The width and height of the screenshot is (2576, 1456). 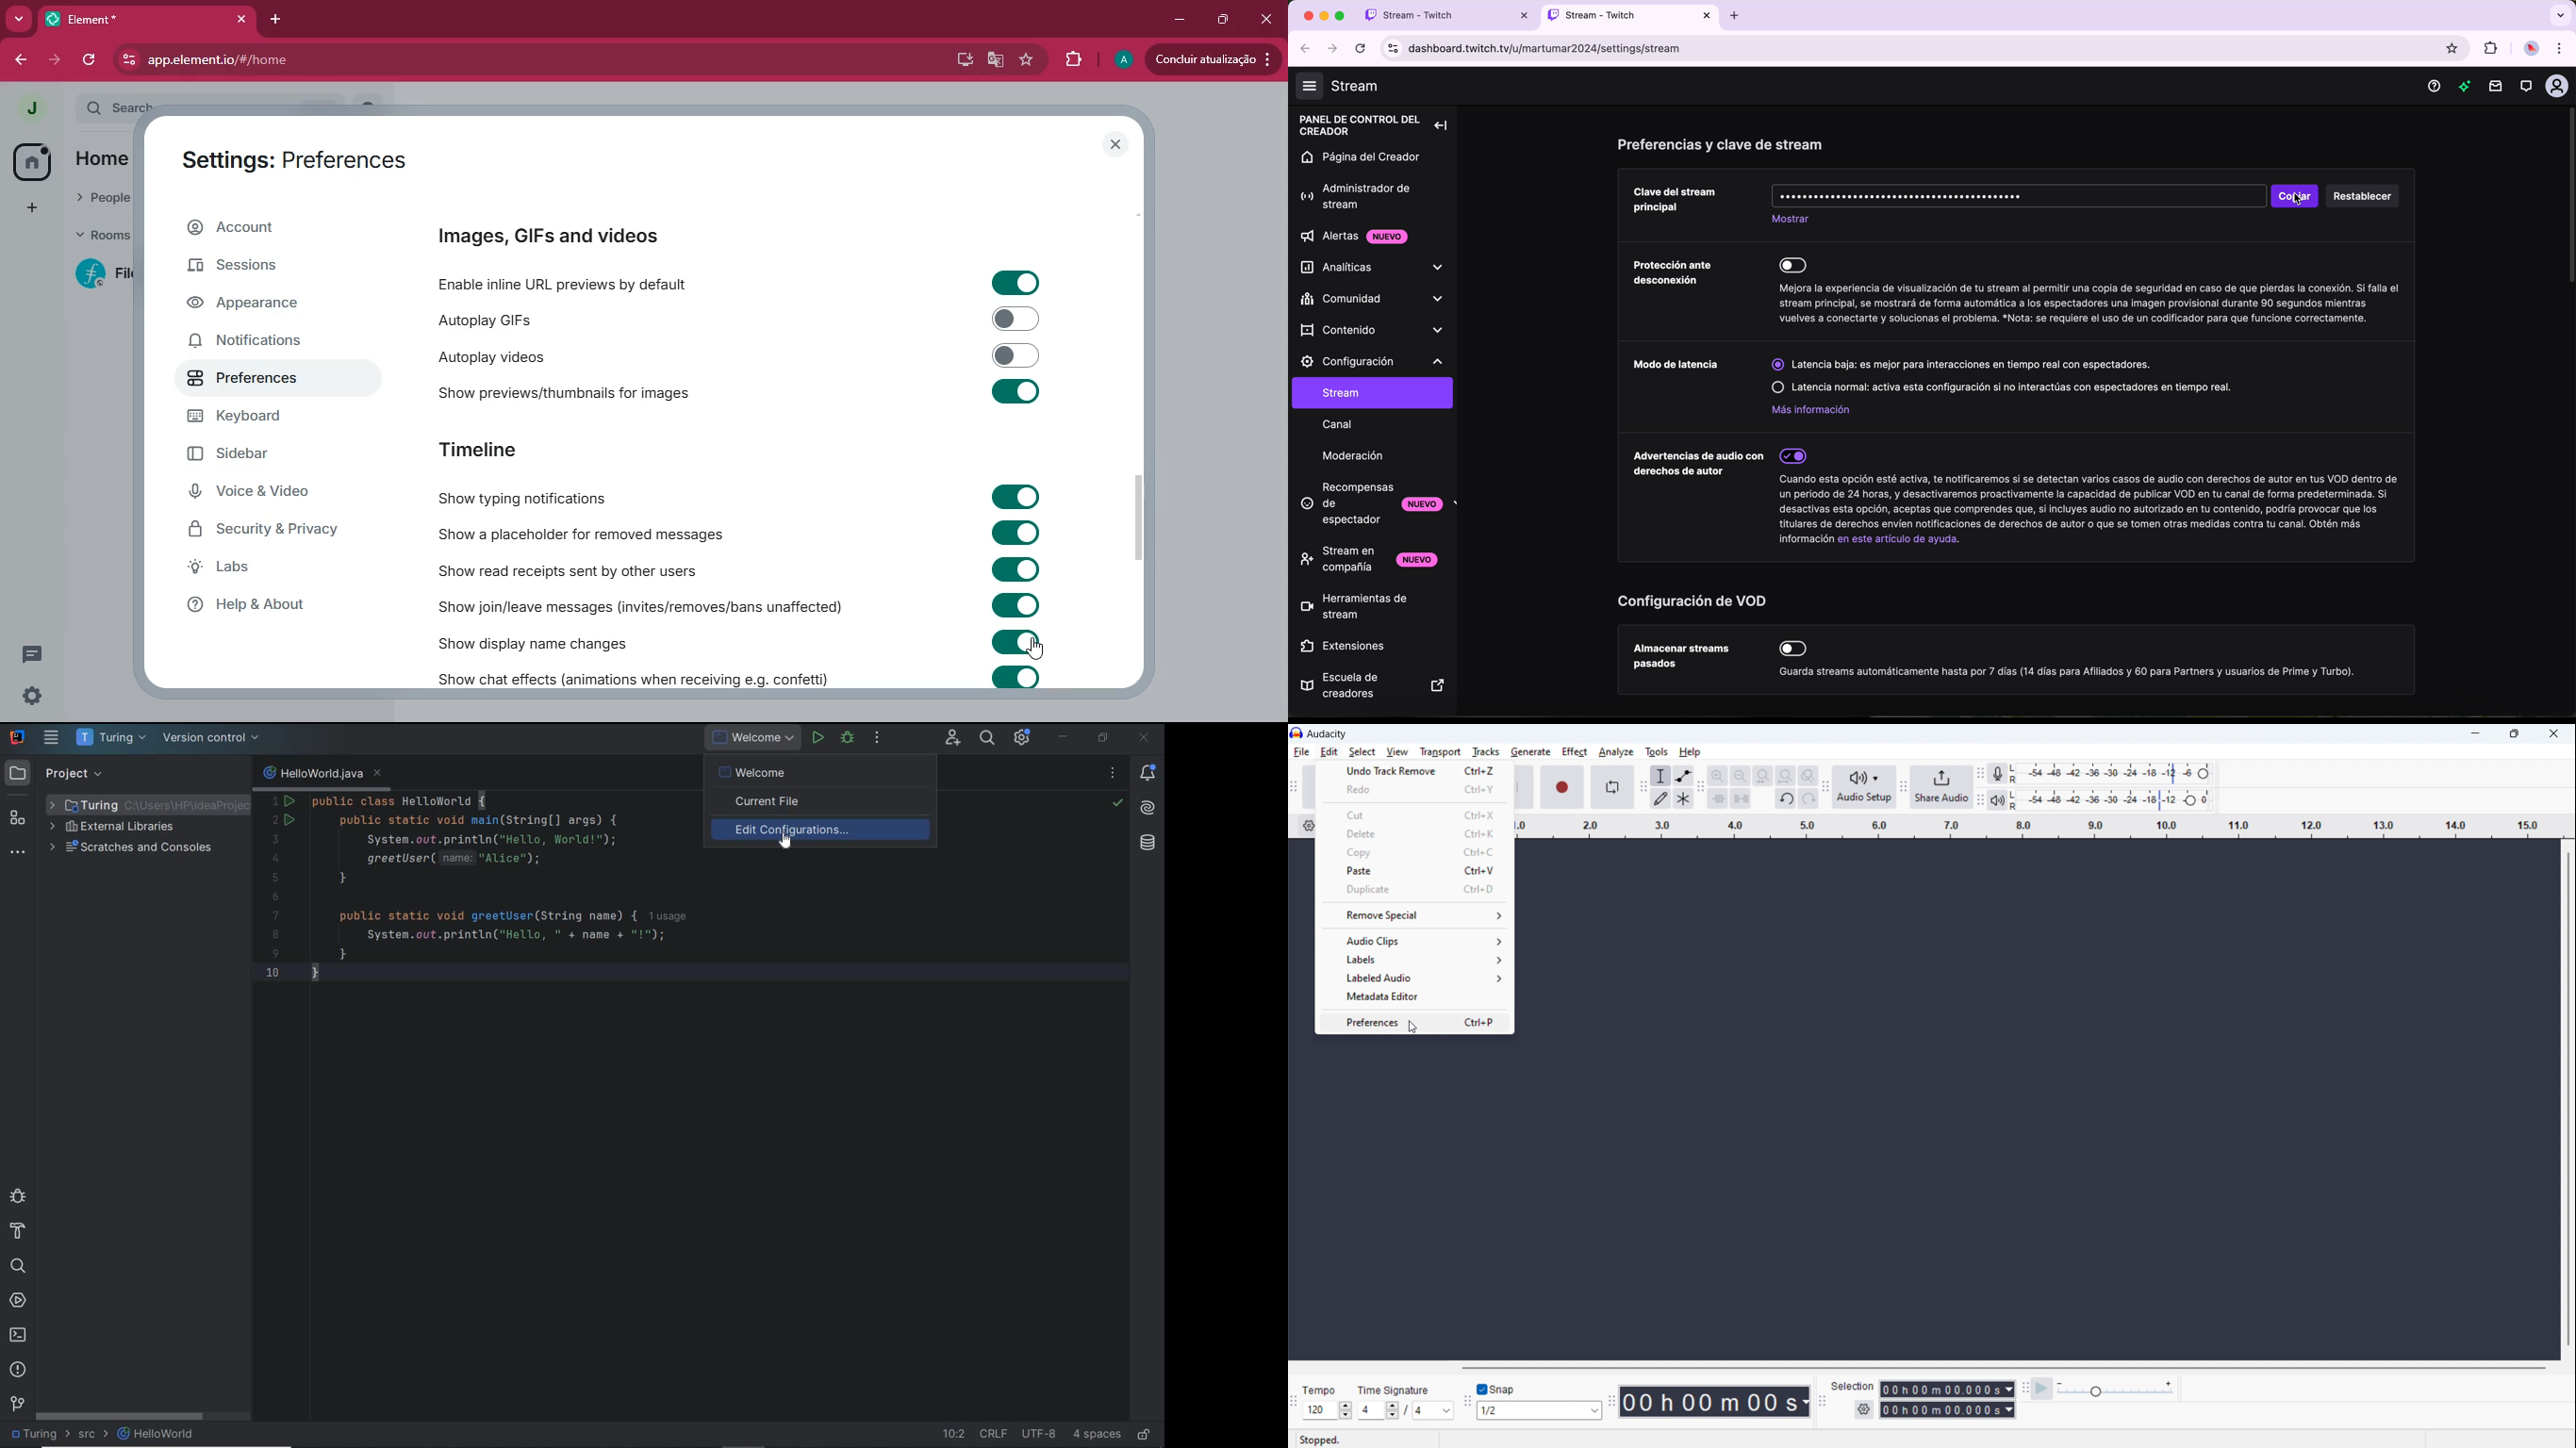 I want to click on vertical scrollbar, so click(x=2570, y=1099).